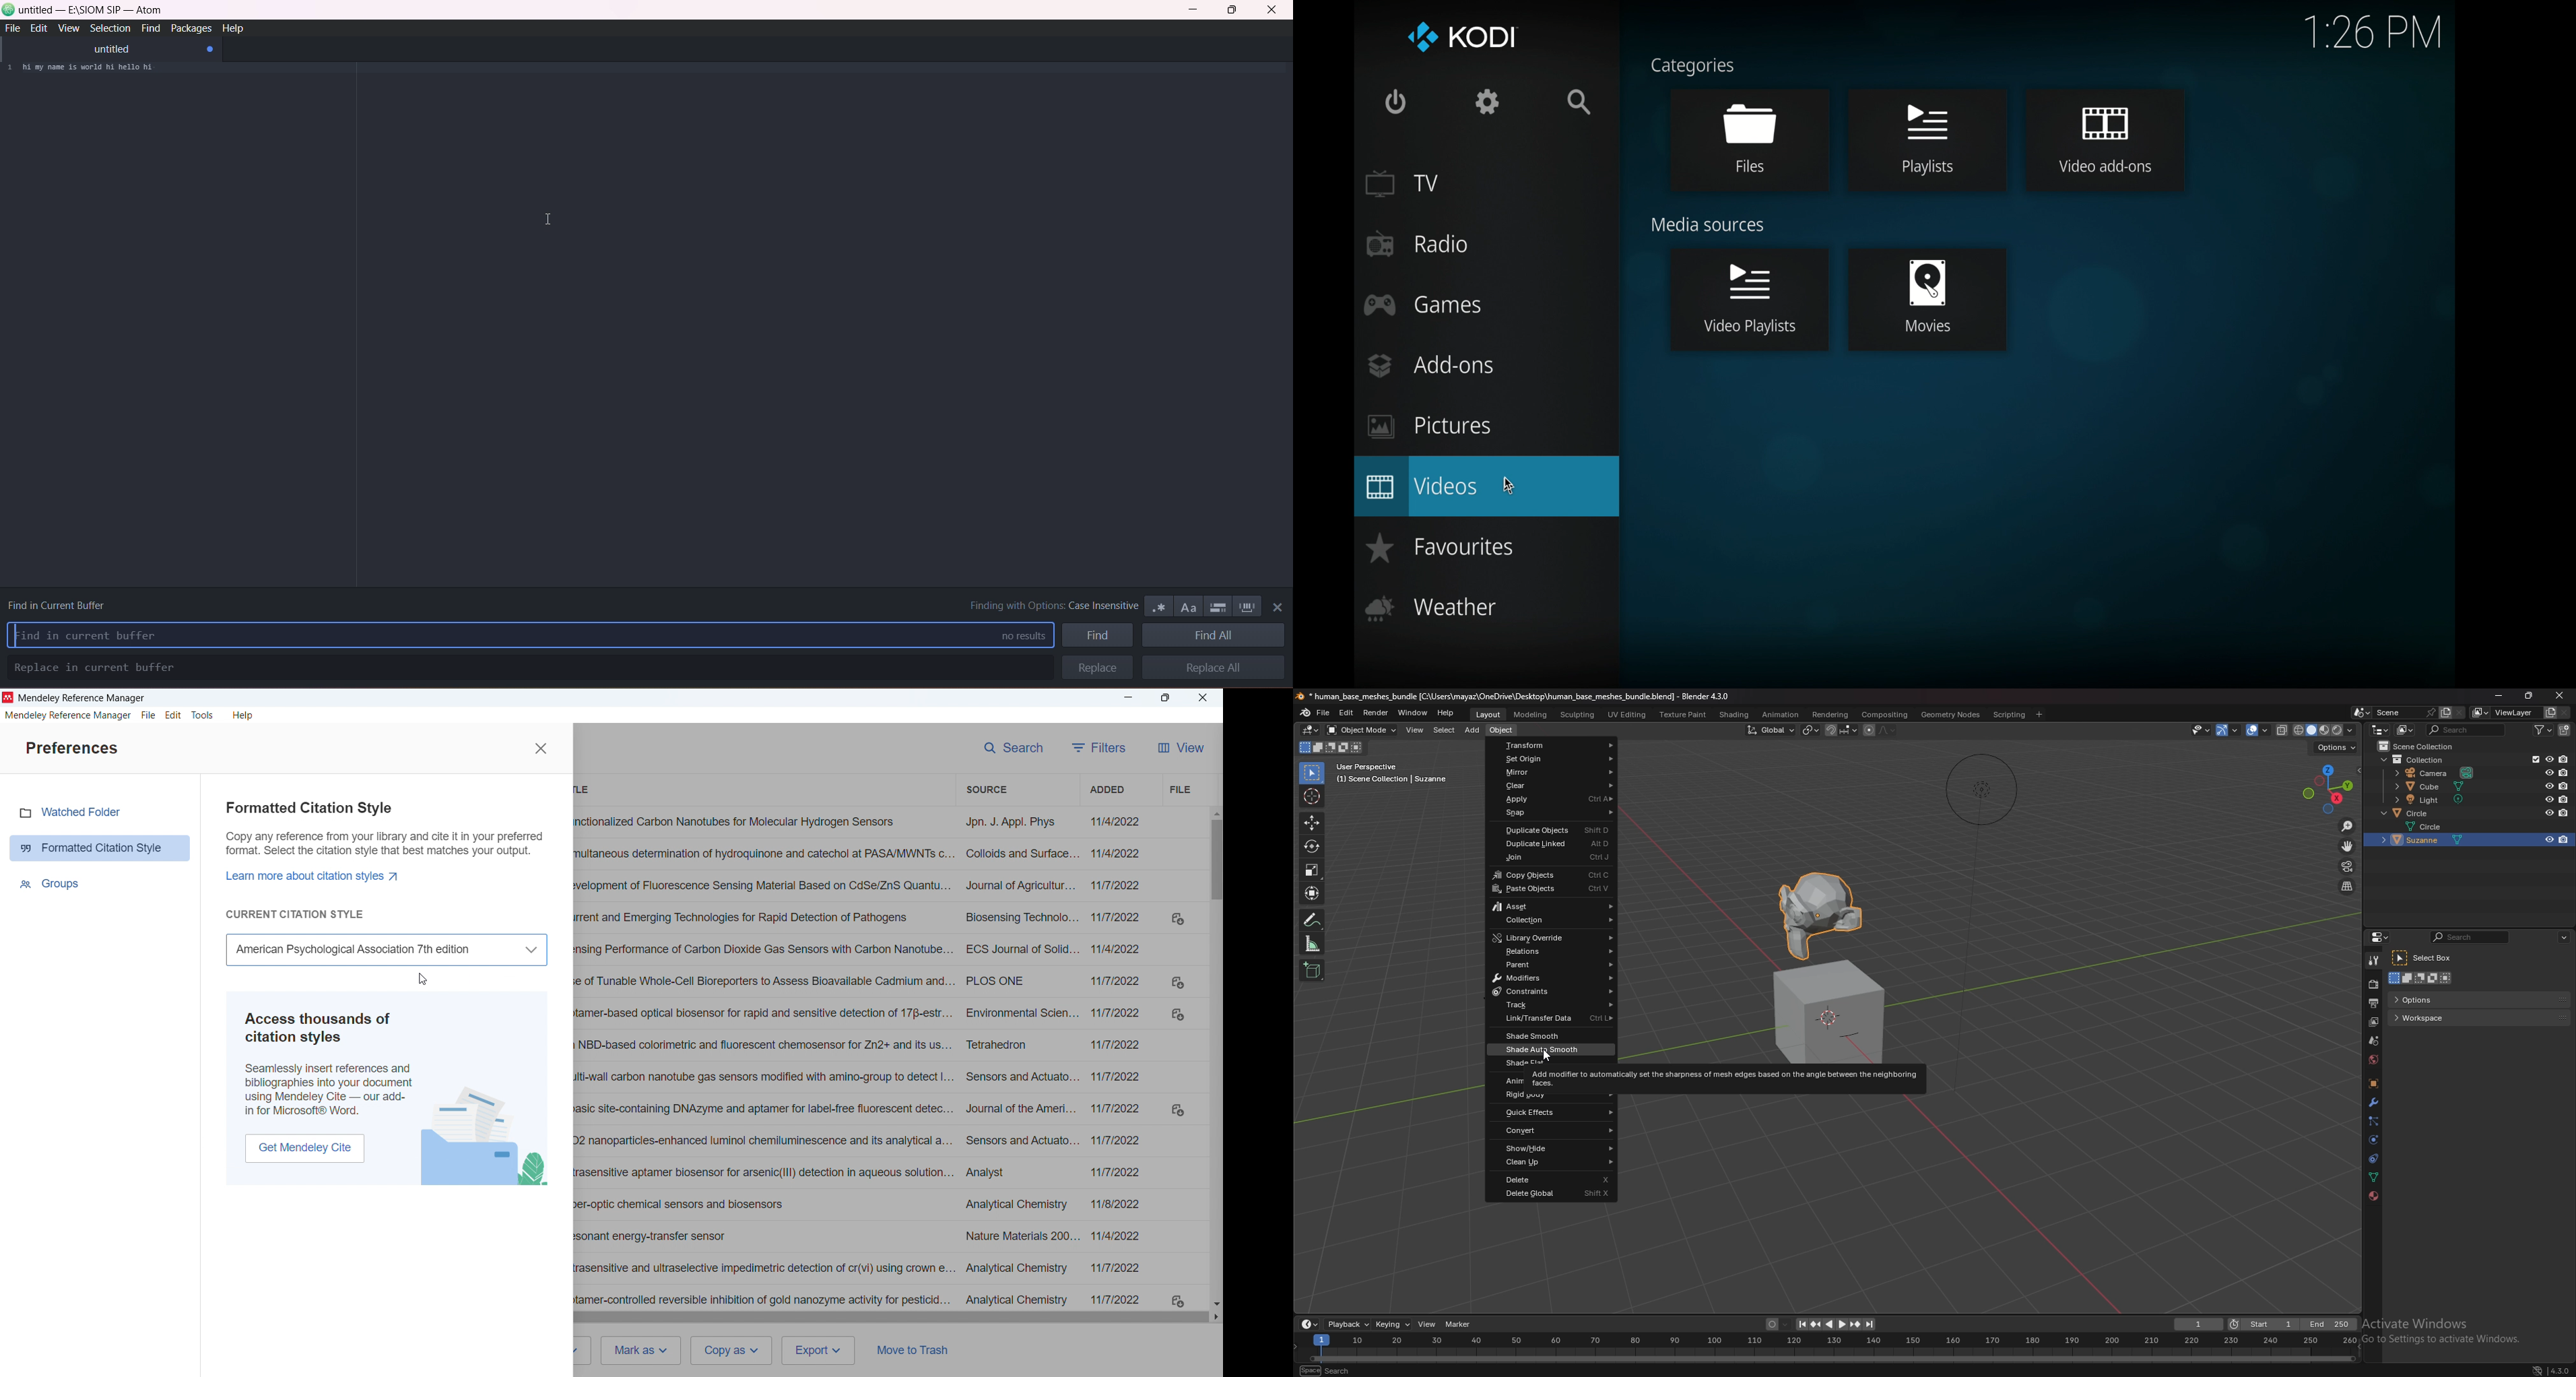 Image resolution: width=2576 pixels, height=1400 pixels. I want to click on playlists, so click(1925, 141).